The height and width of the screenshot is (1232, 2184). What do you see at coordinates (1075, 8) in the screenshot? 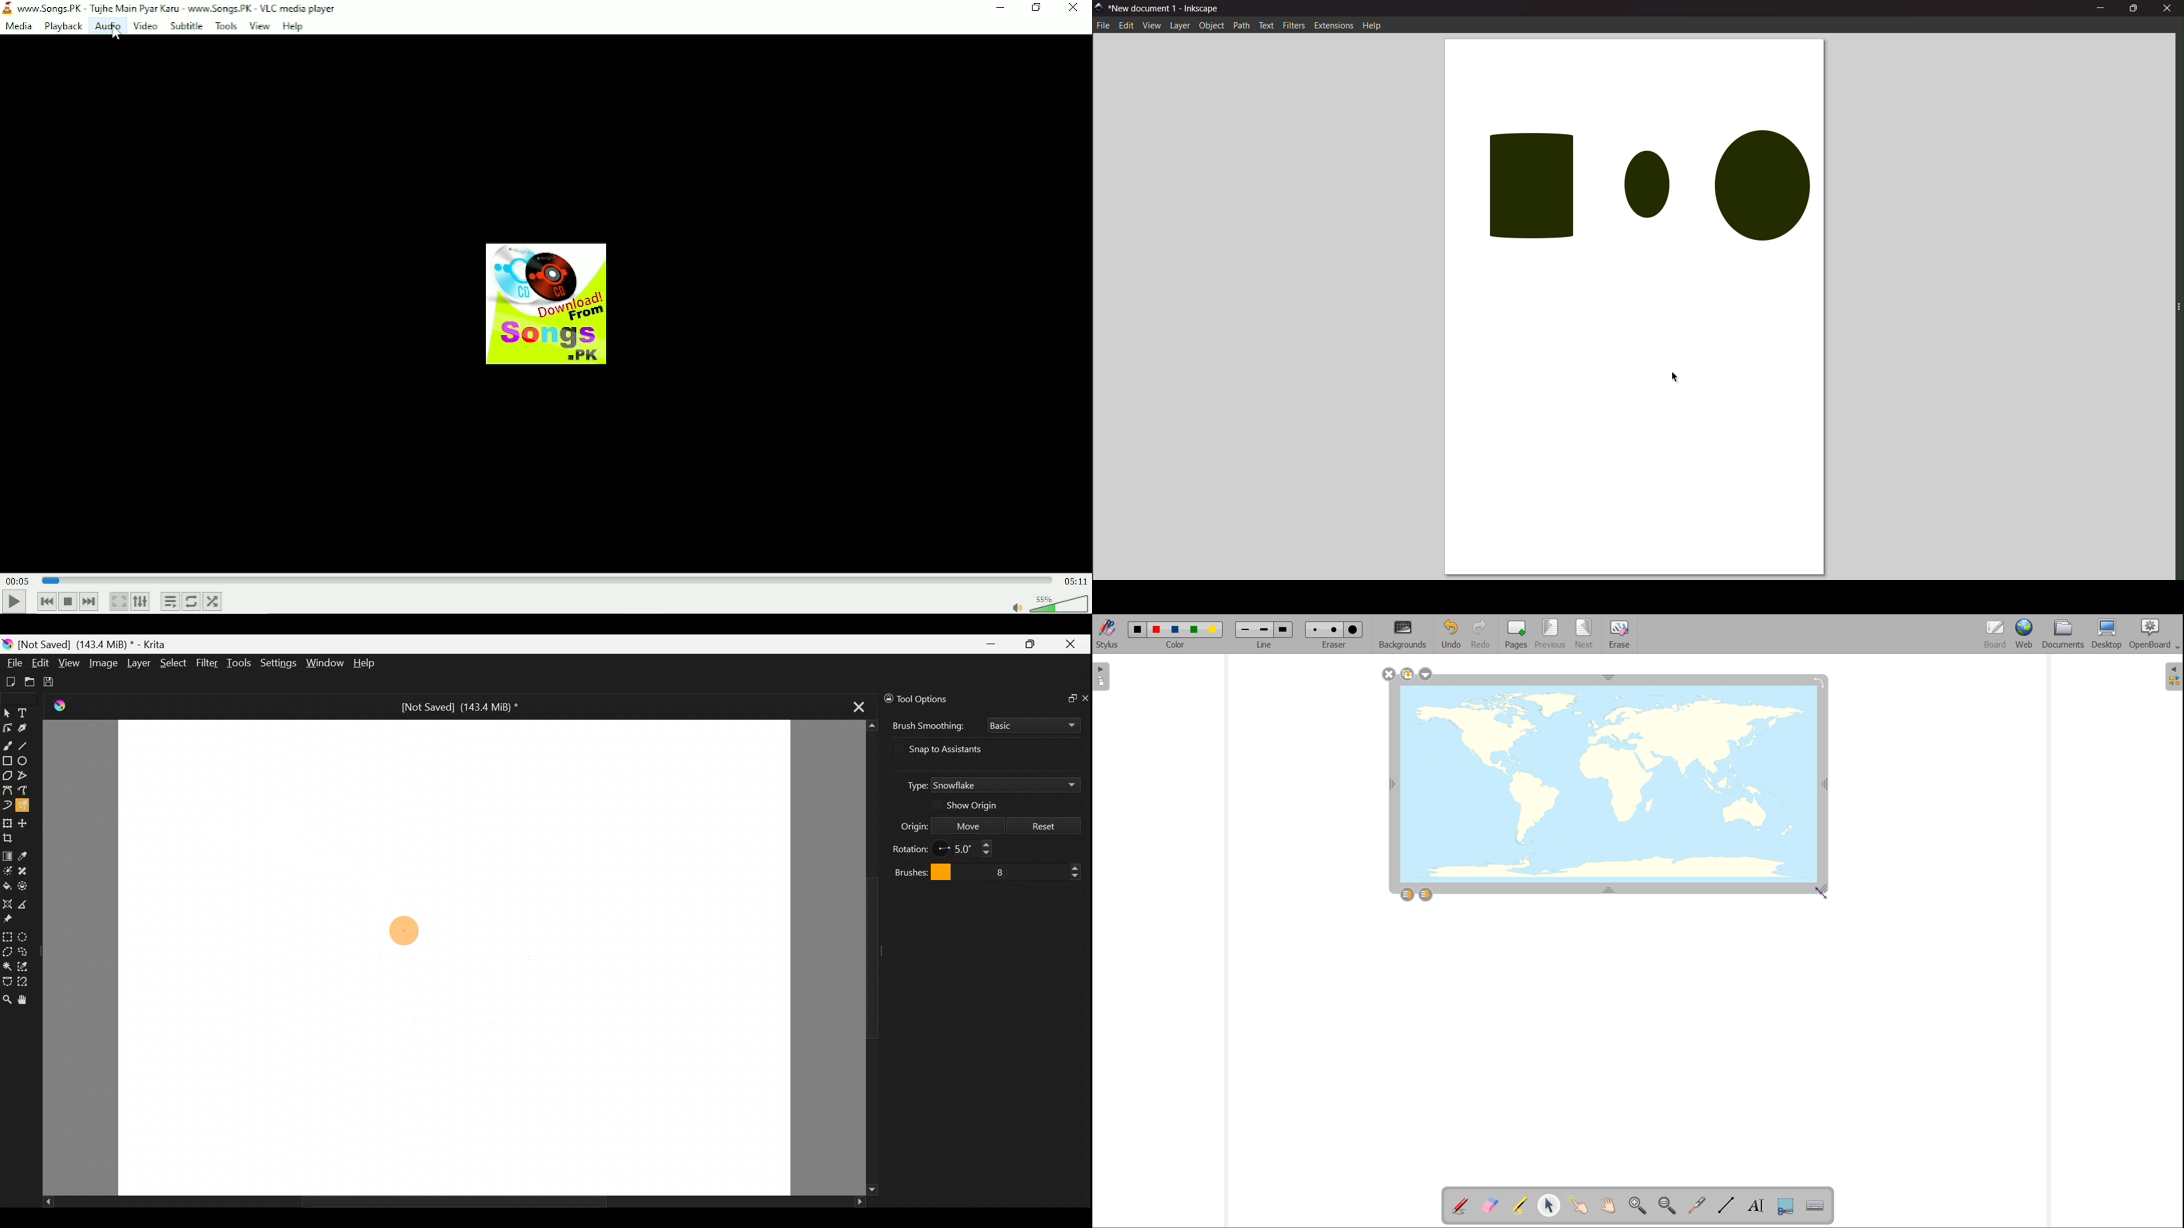
I see `Close` at bounding box center [1075, 8].